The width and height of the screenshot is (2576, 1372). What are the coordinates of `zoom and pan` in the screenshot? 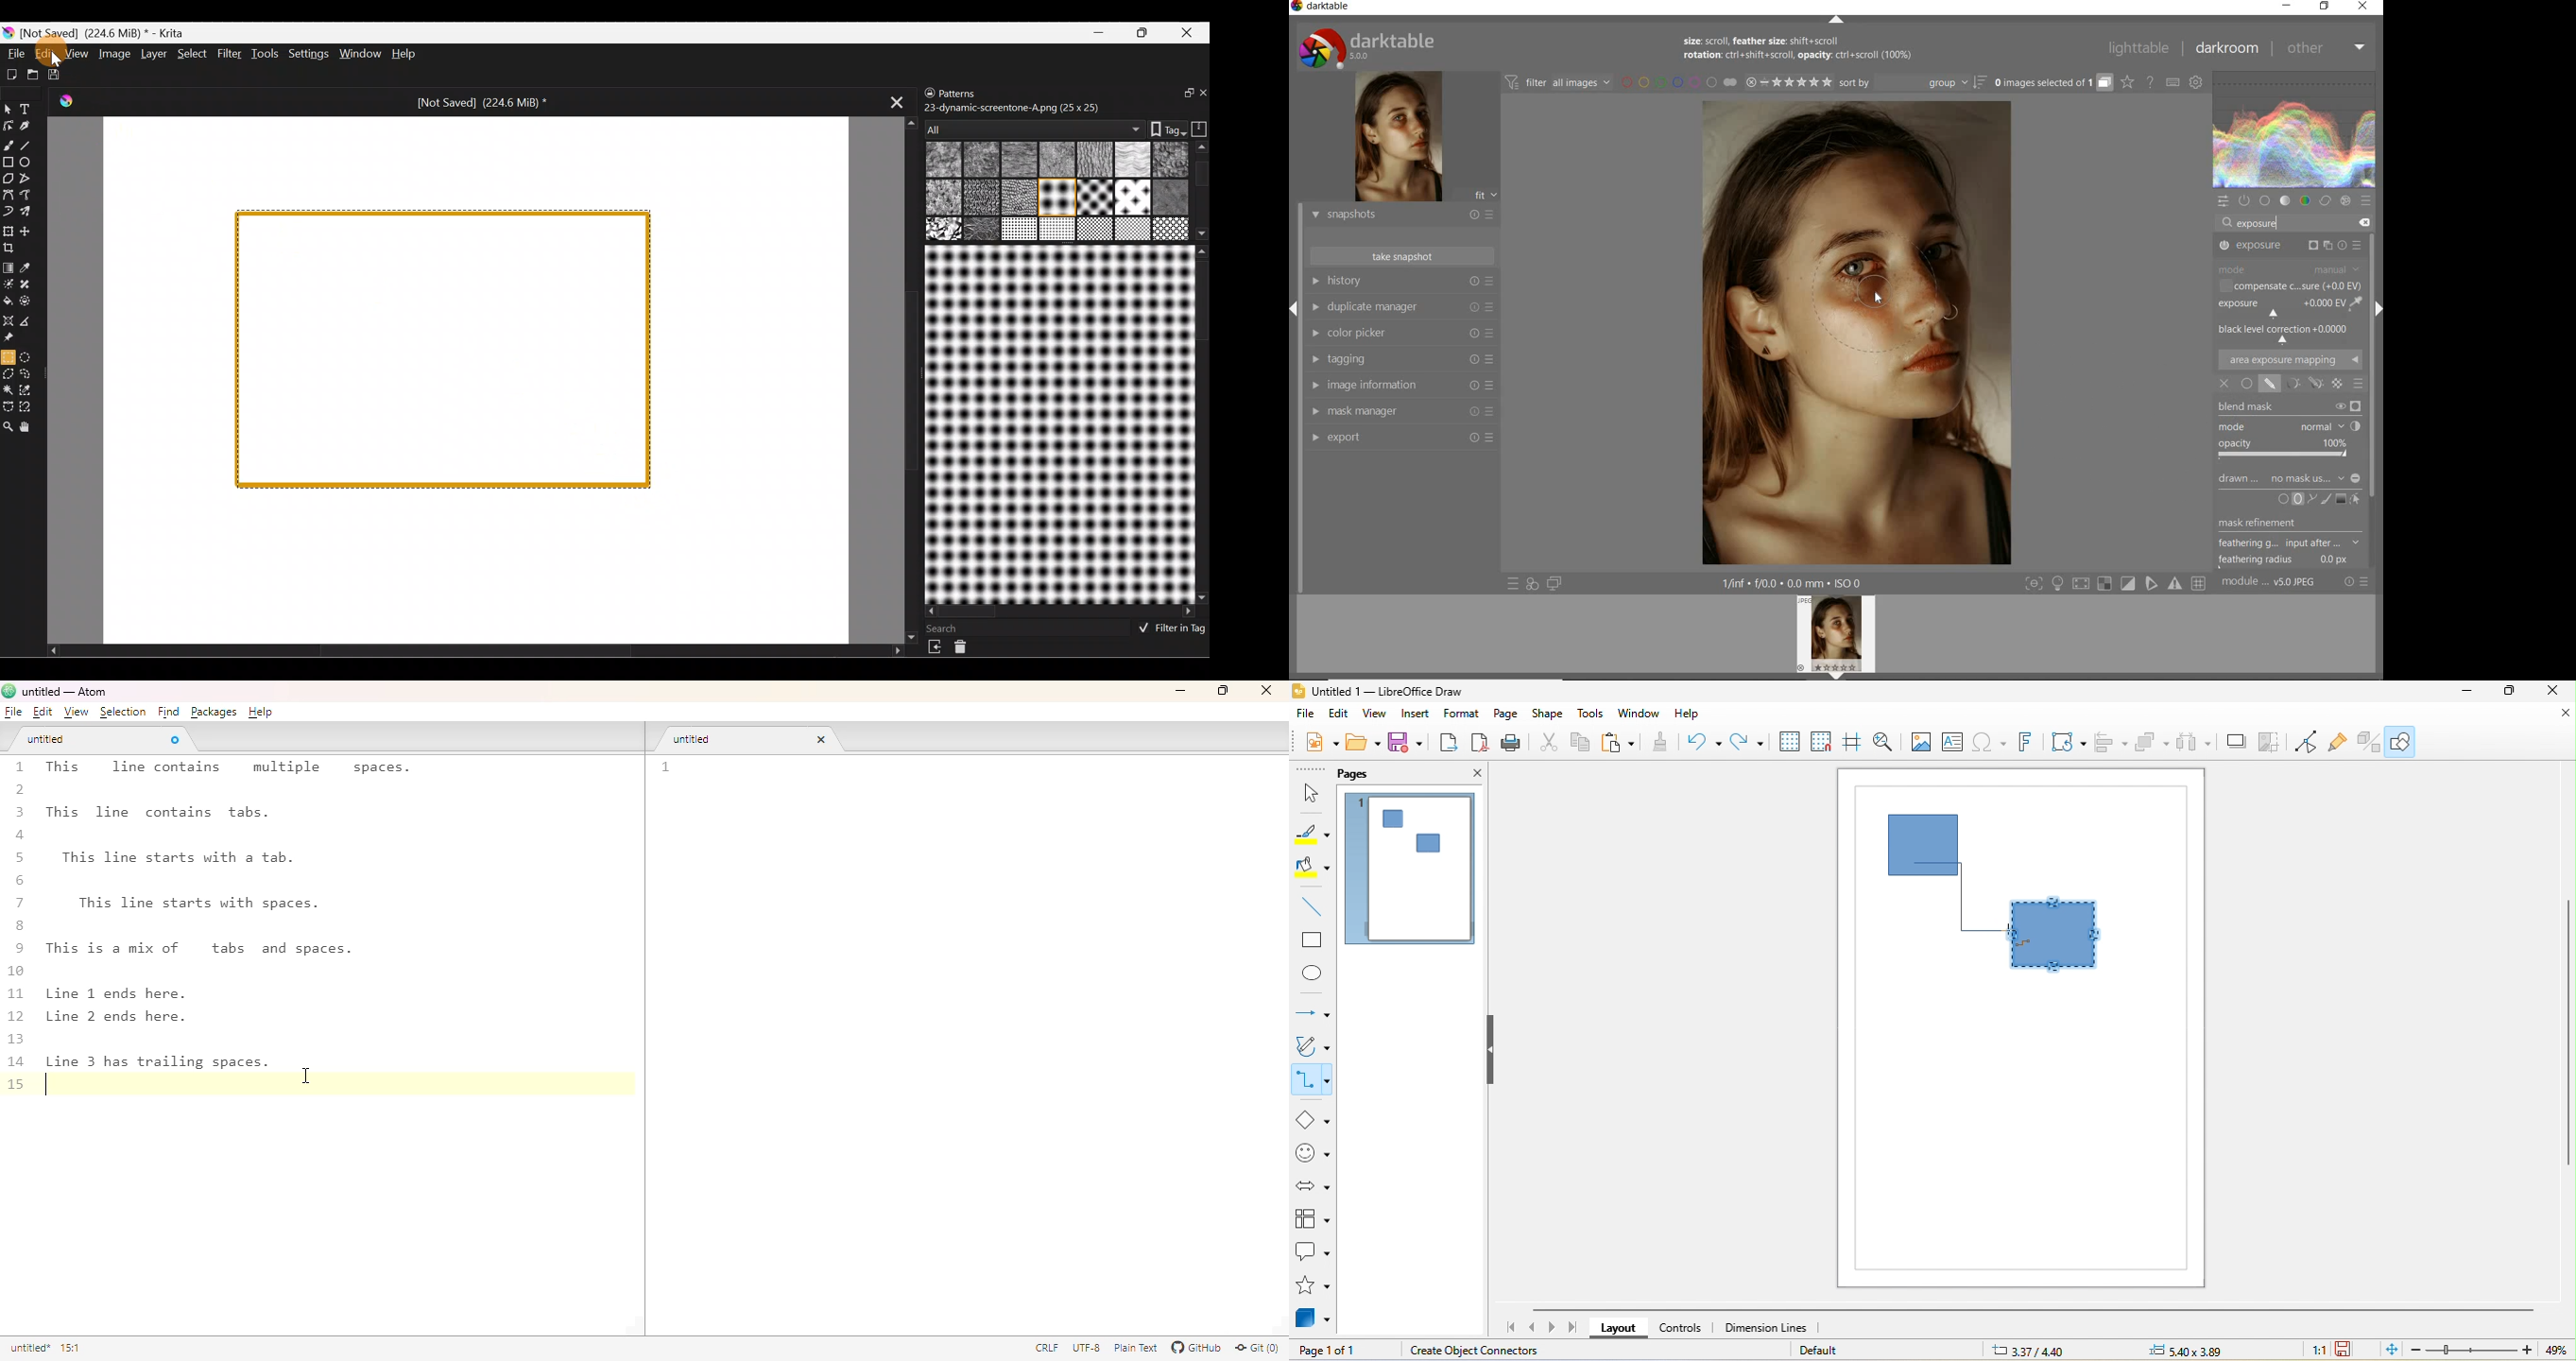 It's located at (1886, 742).